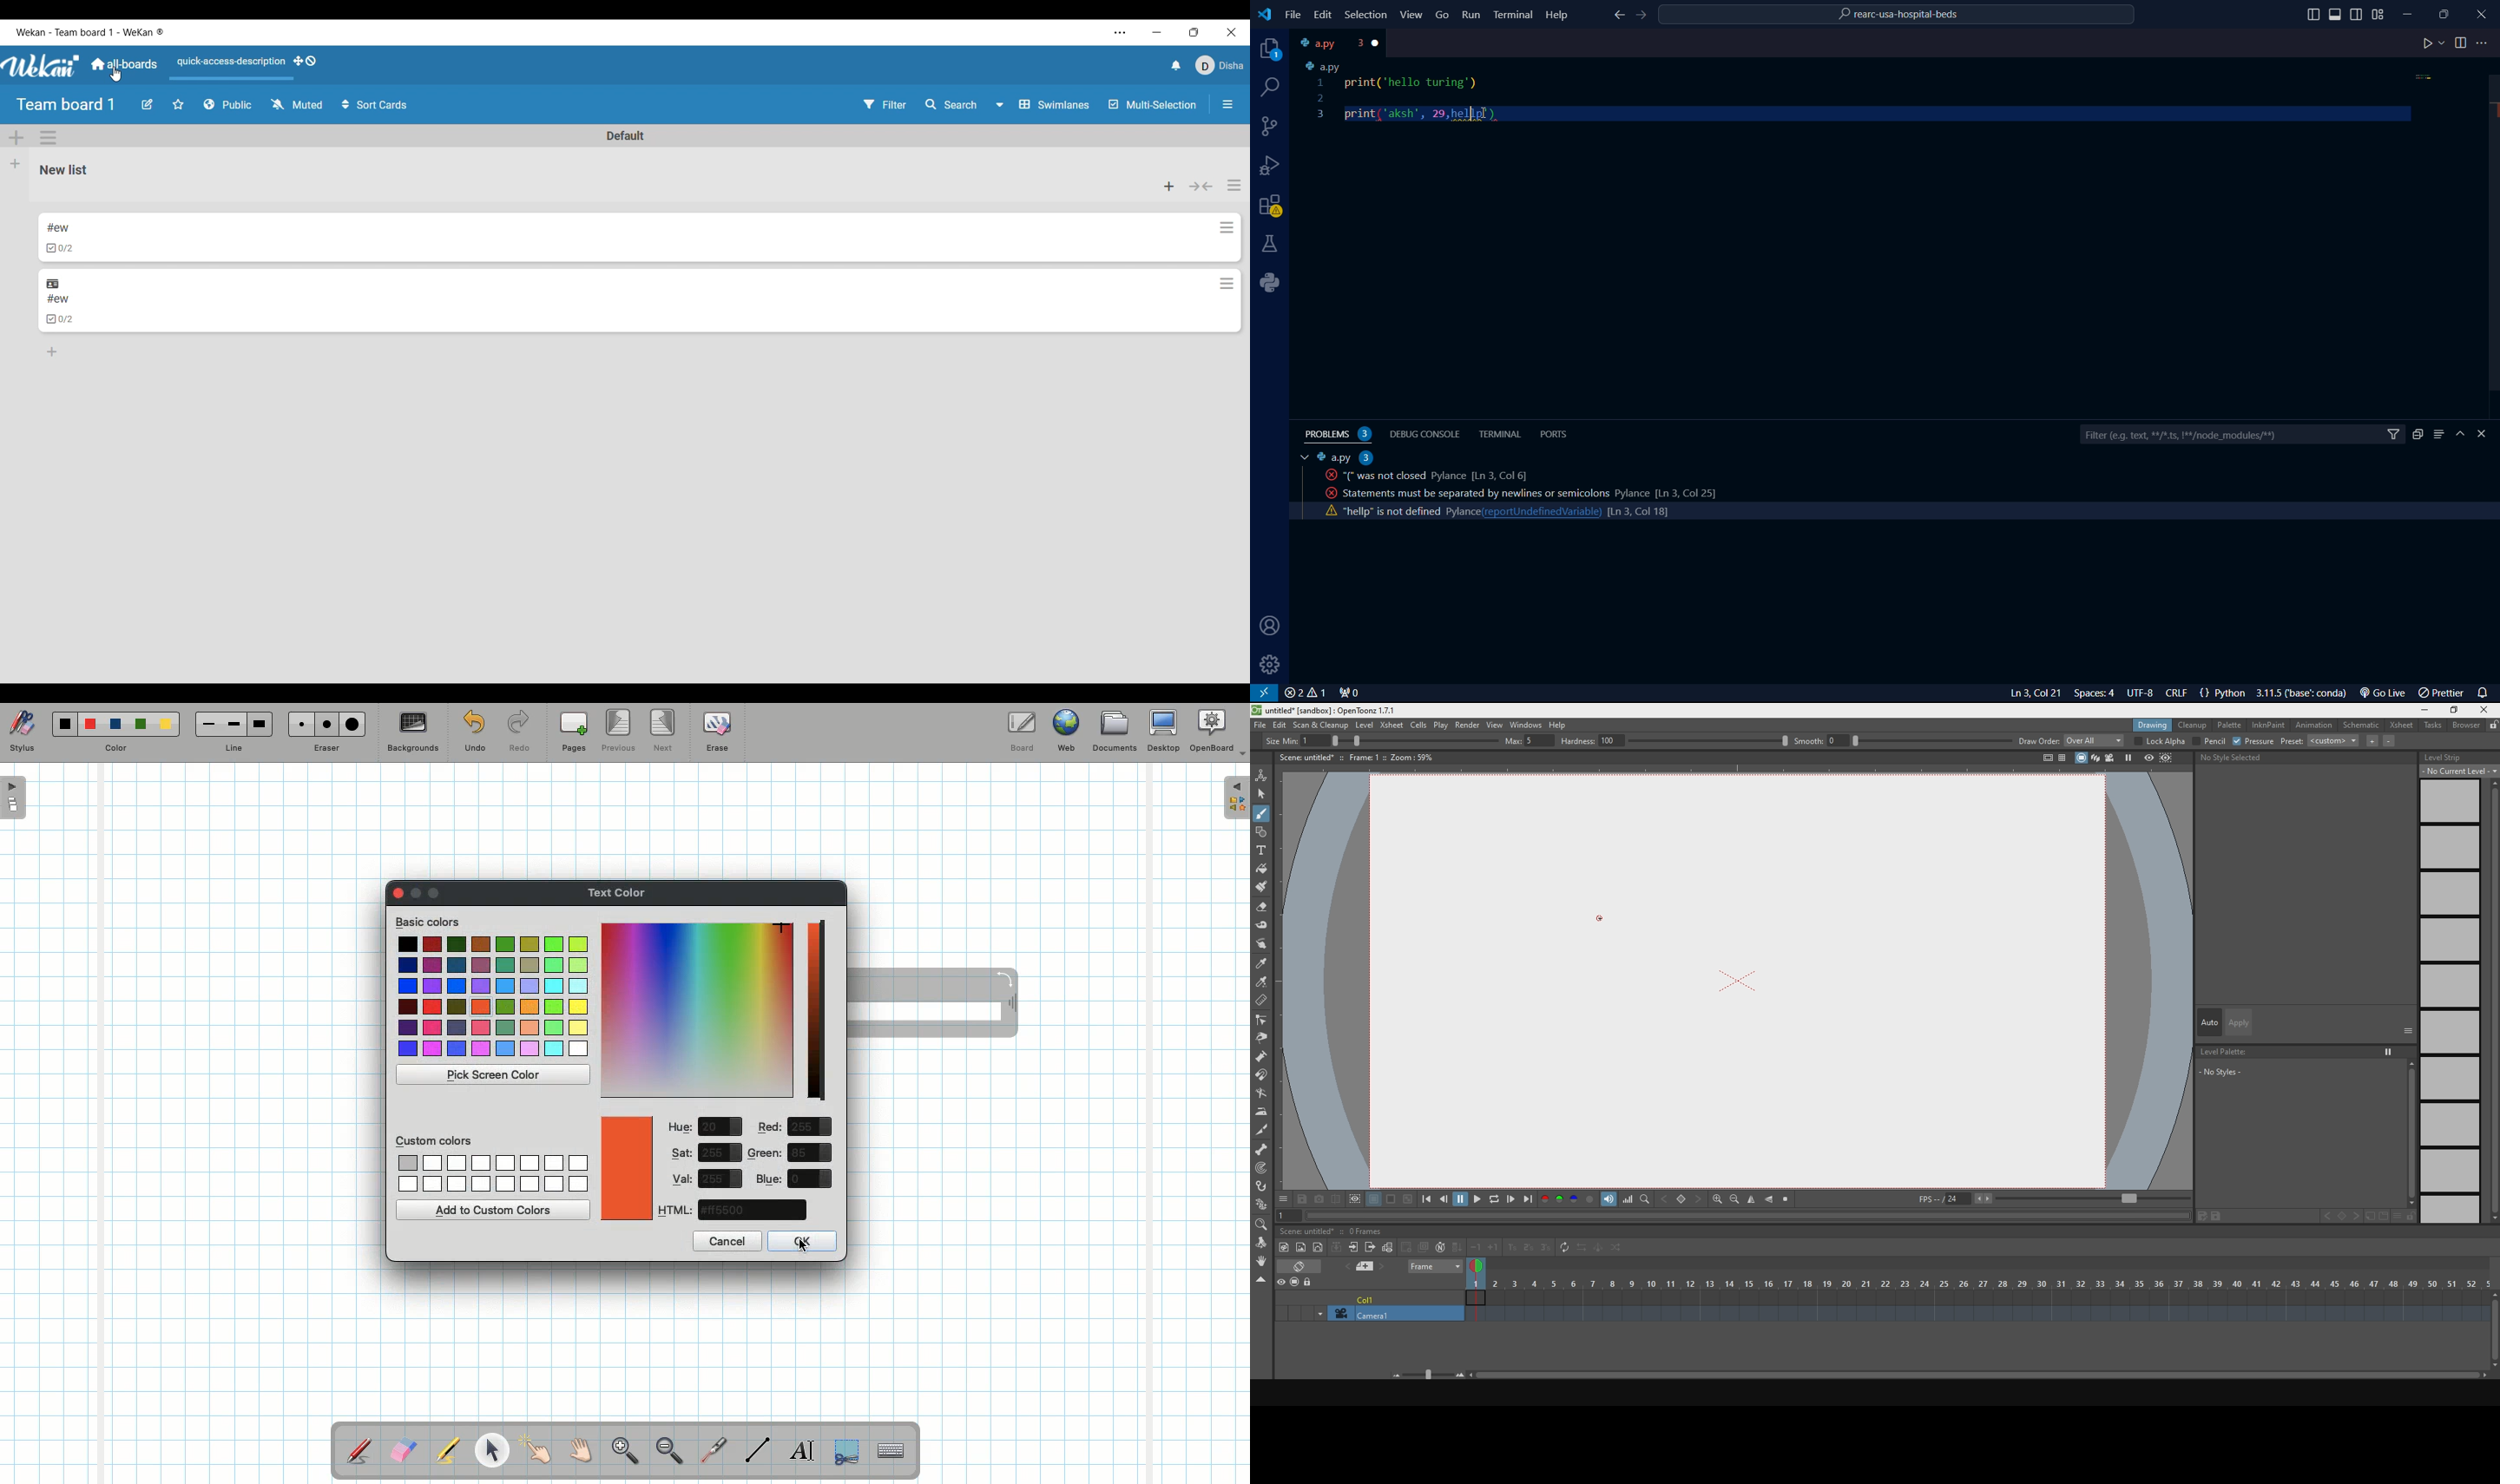 The height and width of the screenshot is (1484, 2520). I want to click on Stylus, so click(22, 732).